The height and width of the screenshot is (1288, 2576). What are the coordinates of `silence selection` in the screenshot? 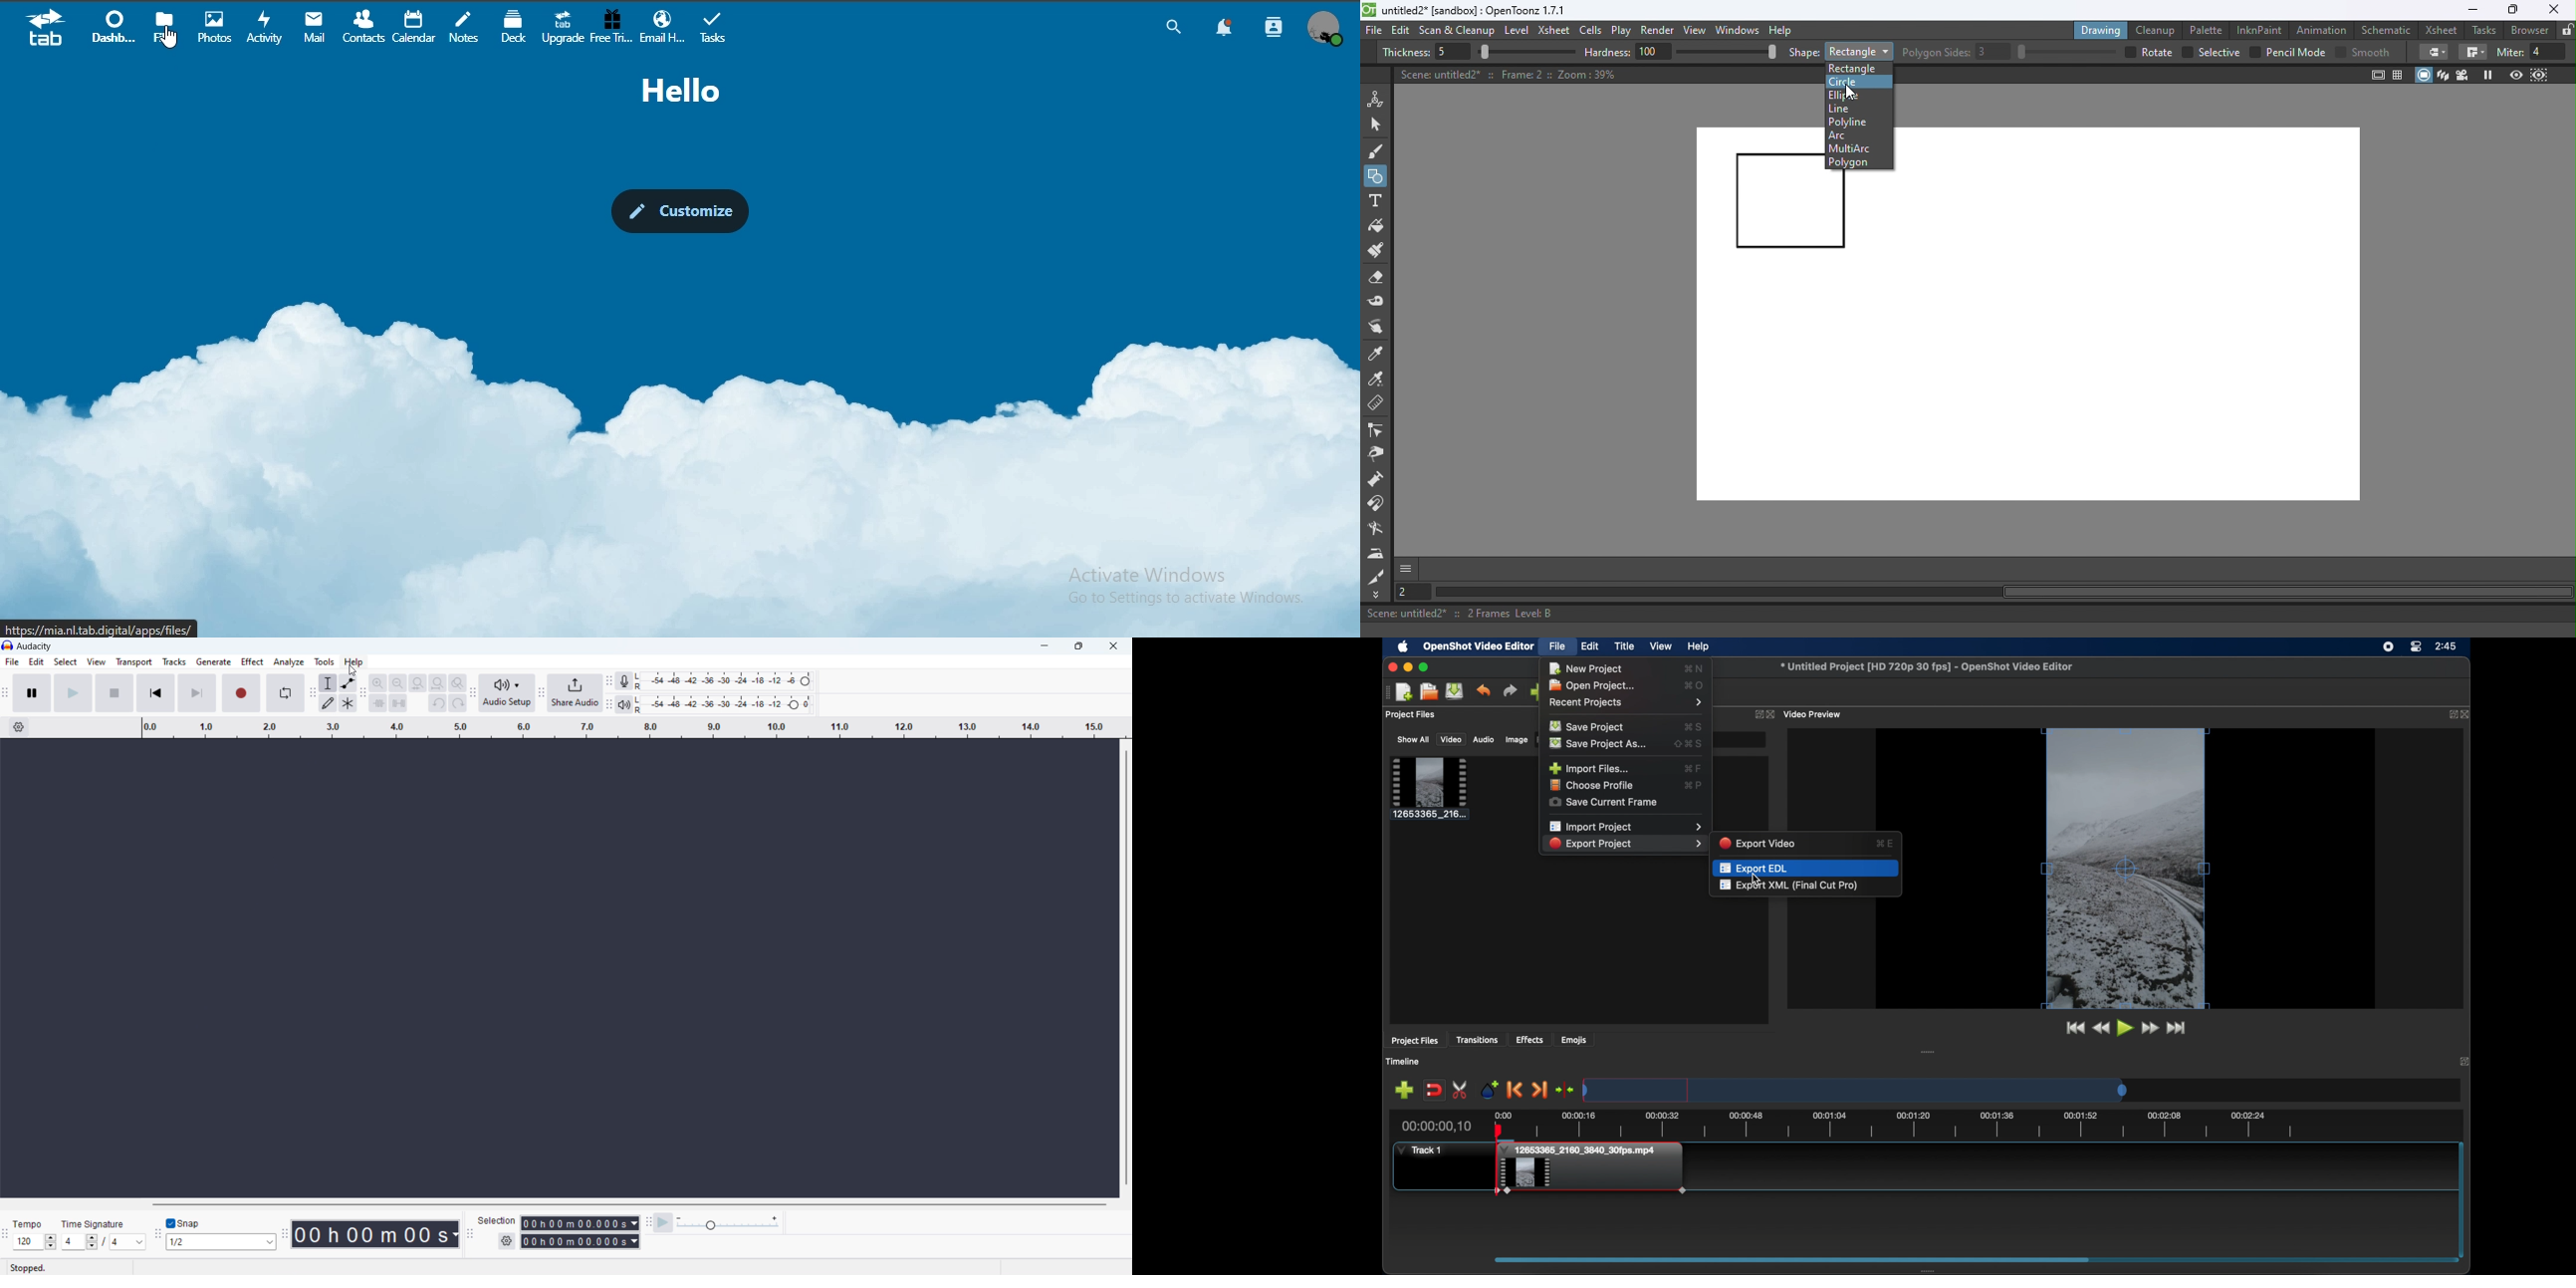 It's located at (398, 704).